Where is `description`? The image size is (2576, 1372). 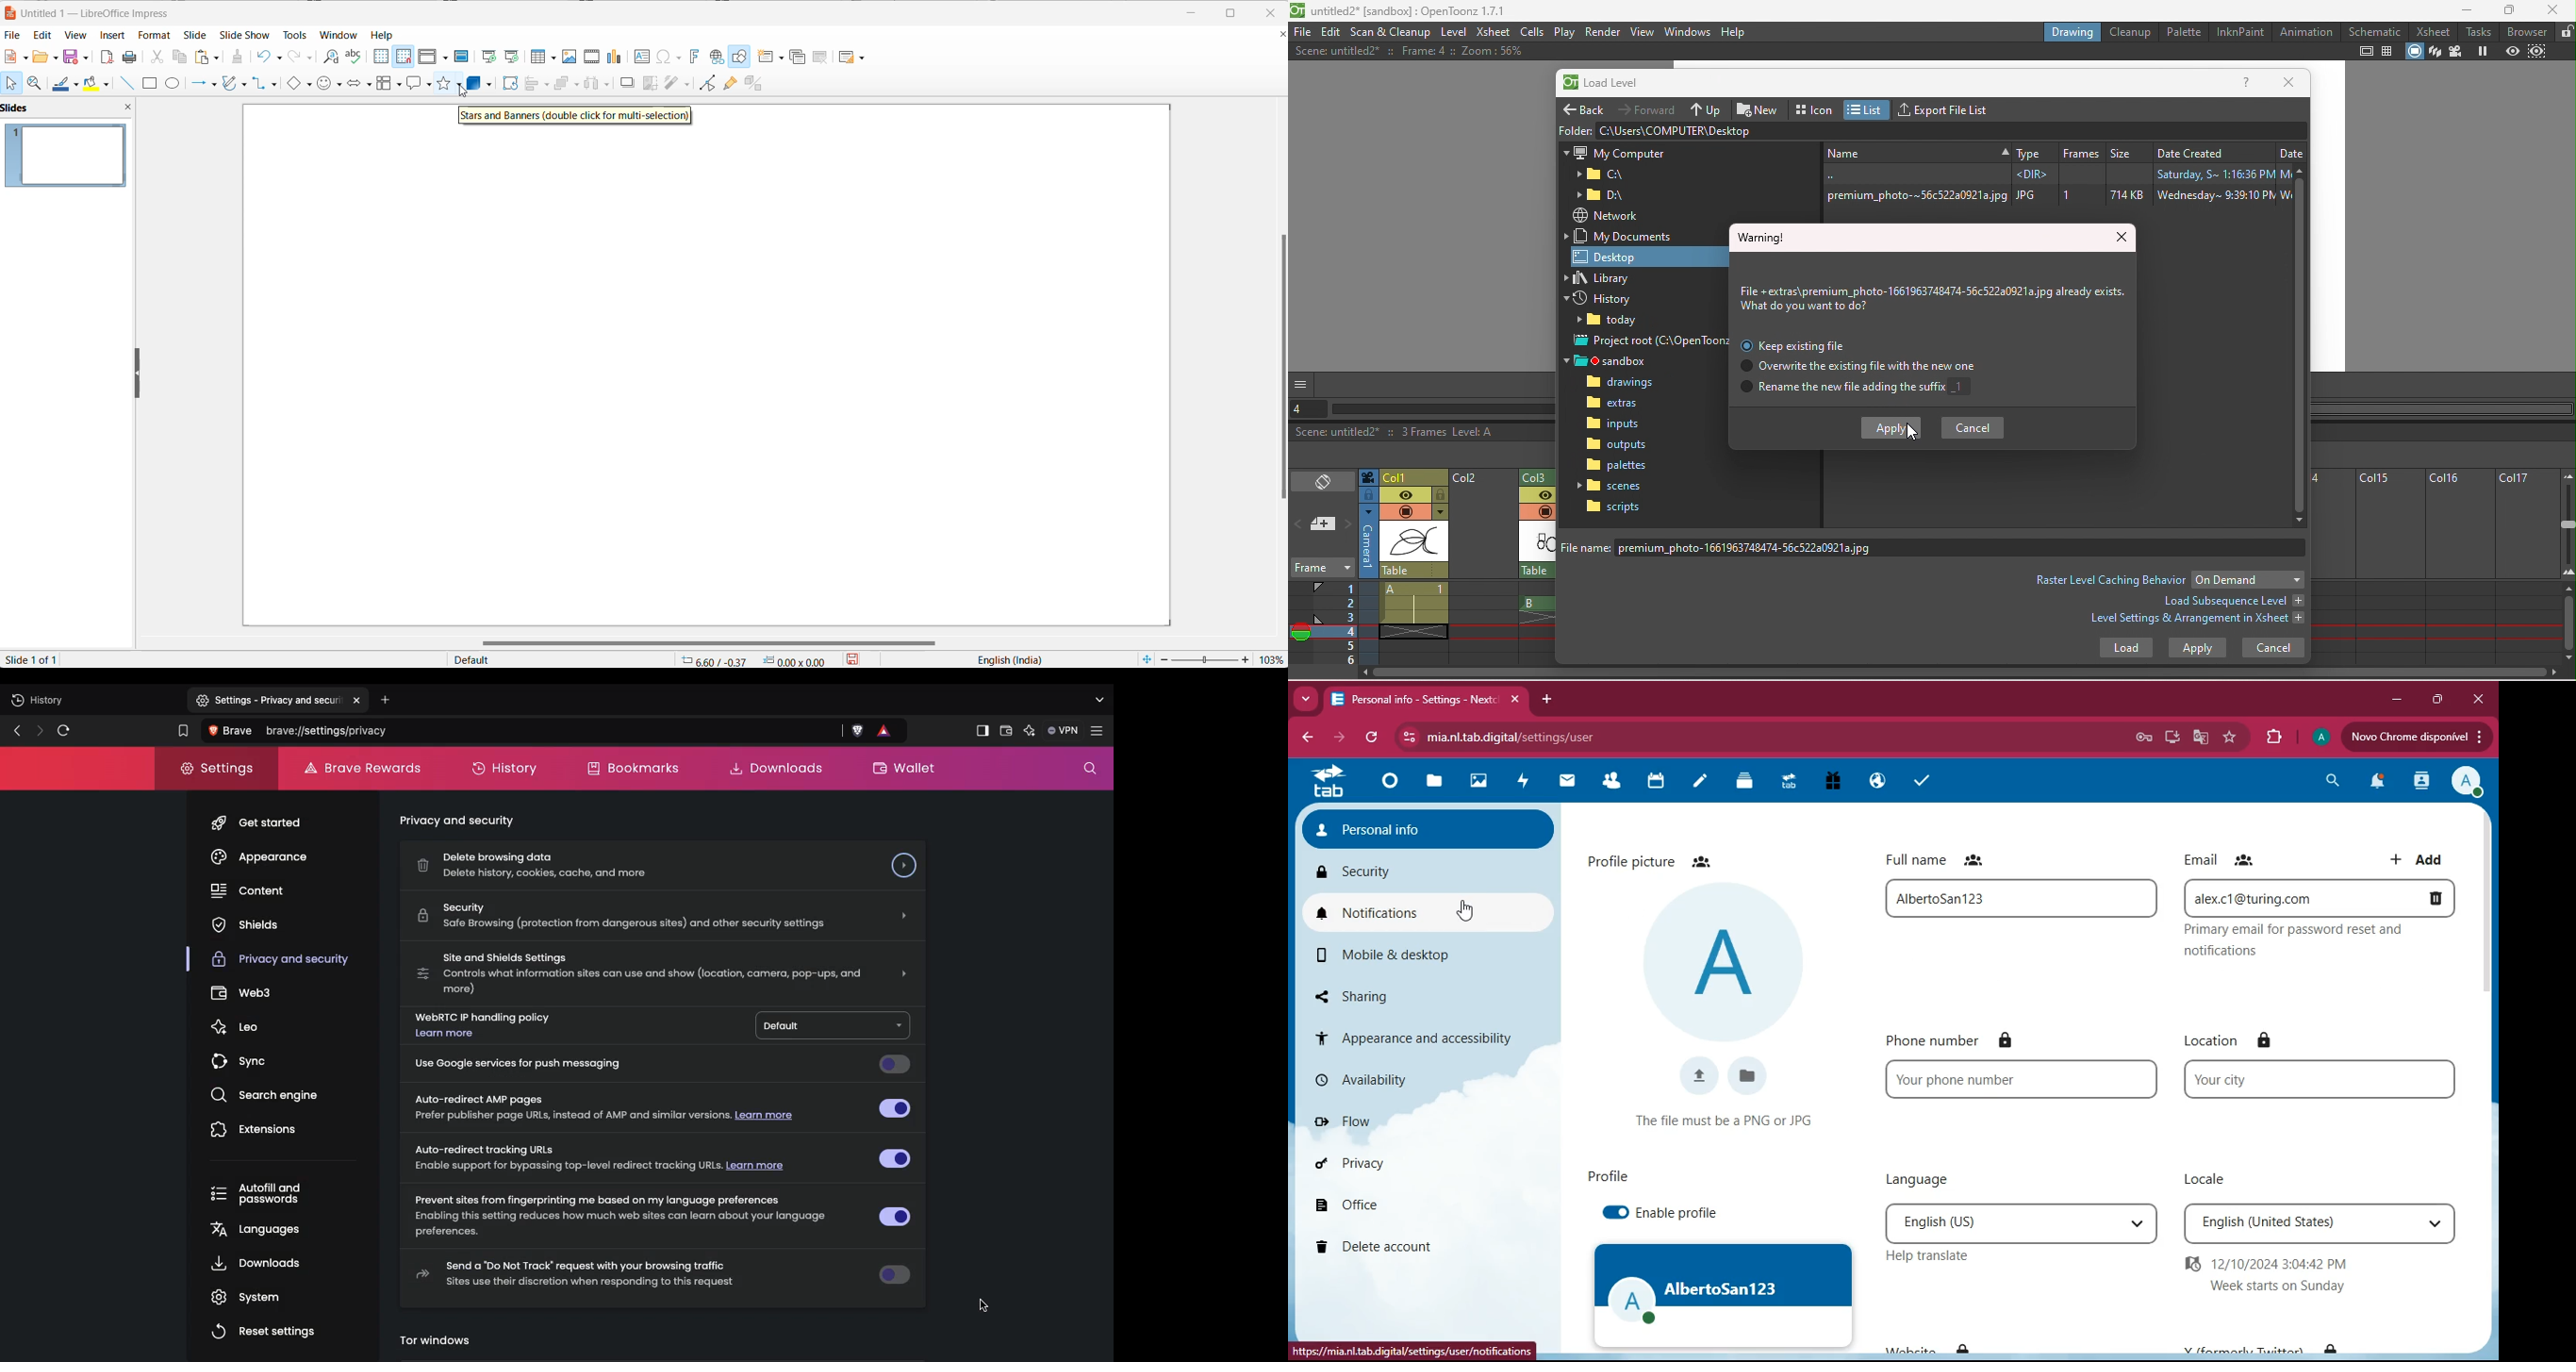
description is located at coordinates (1720, 1123).